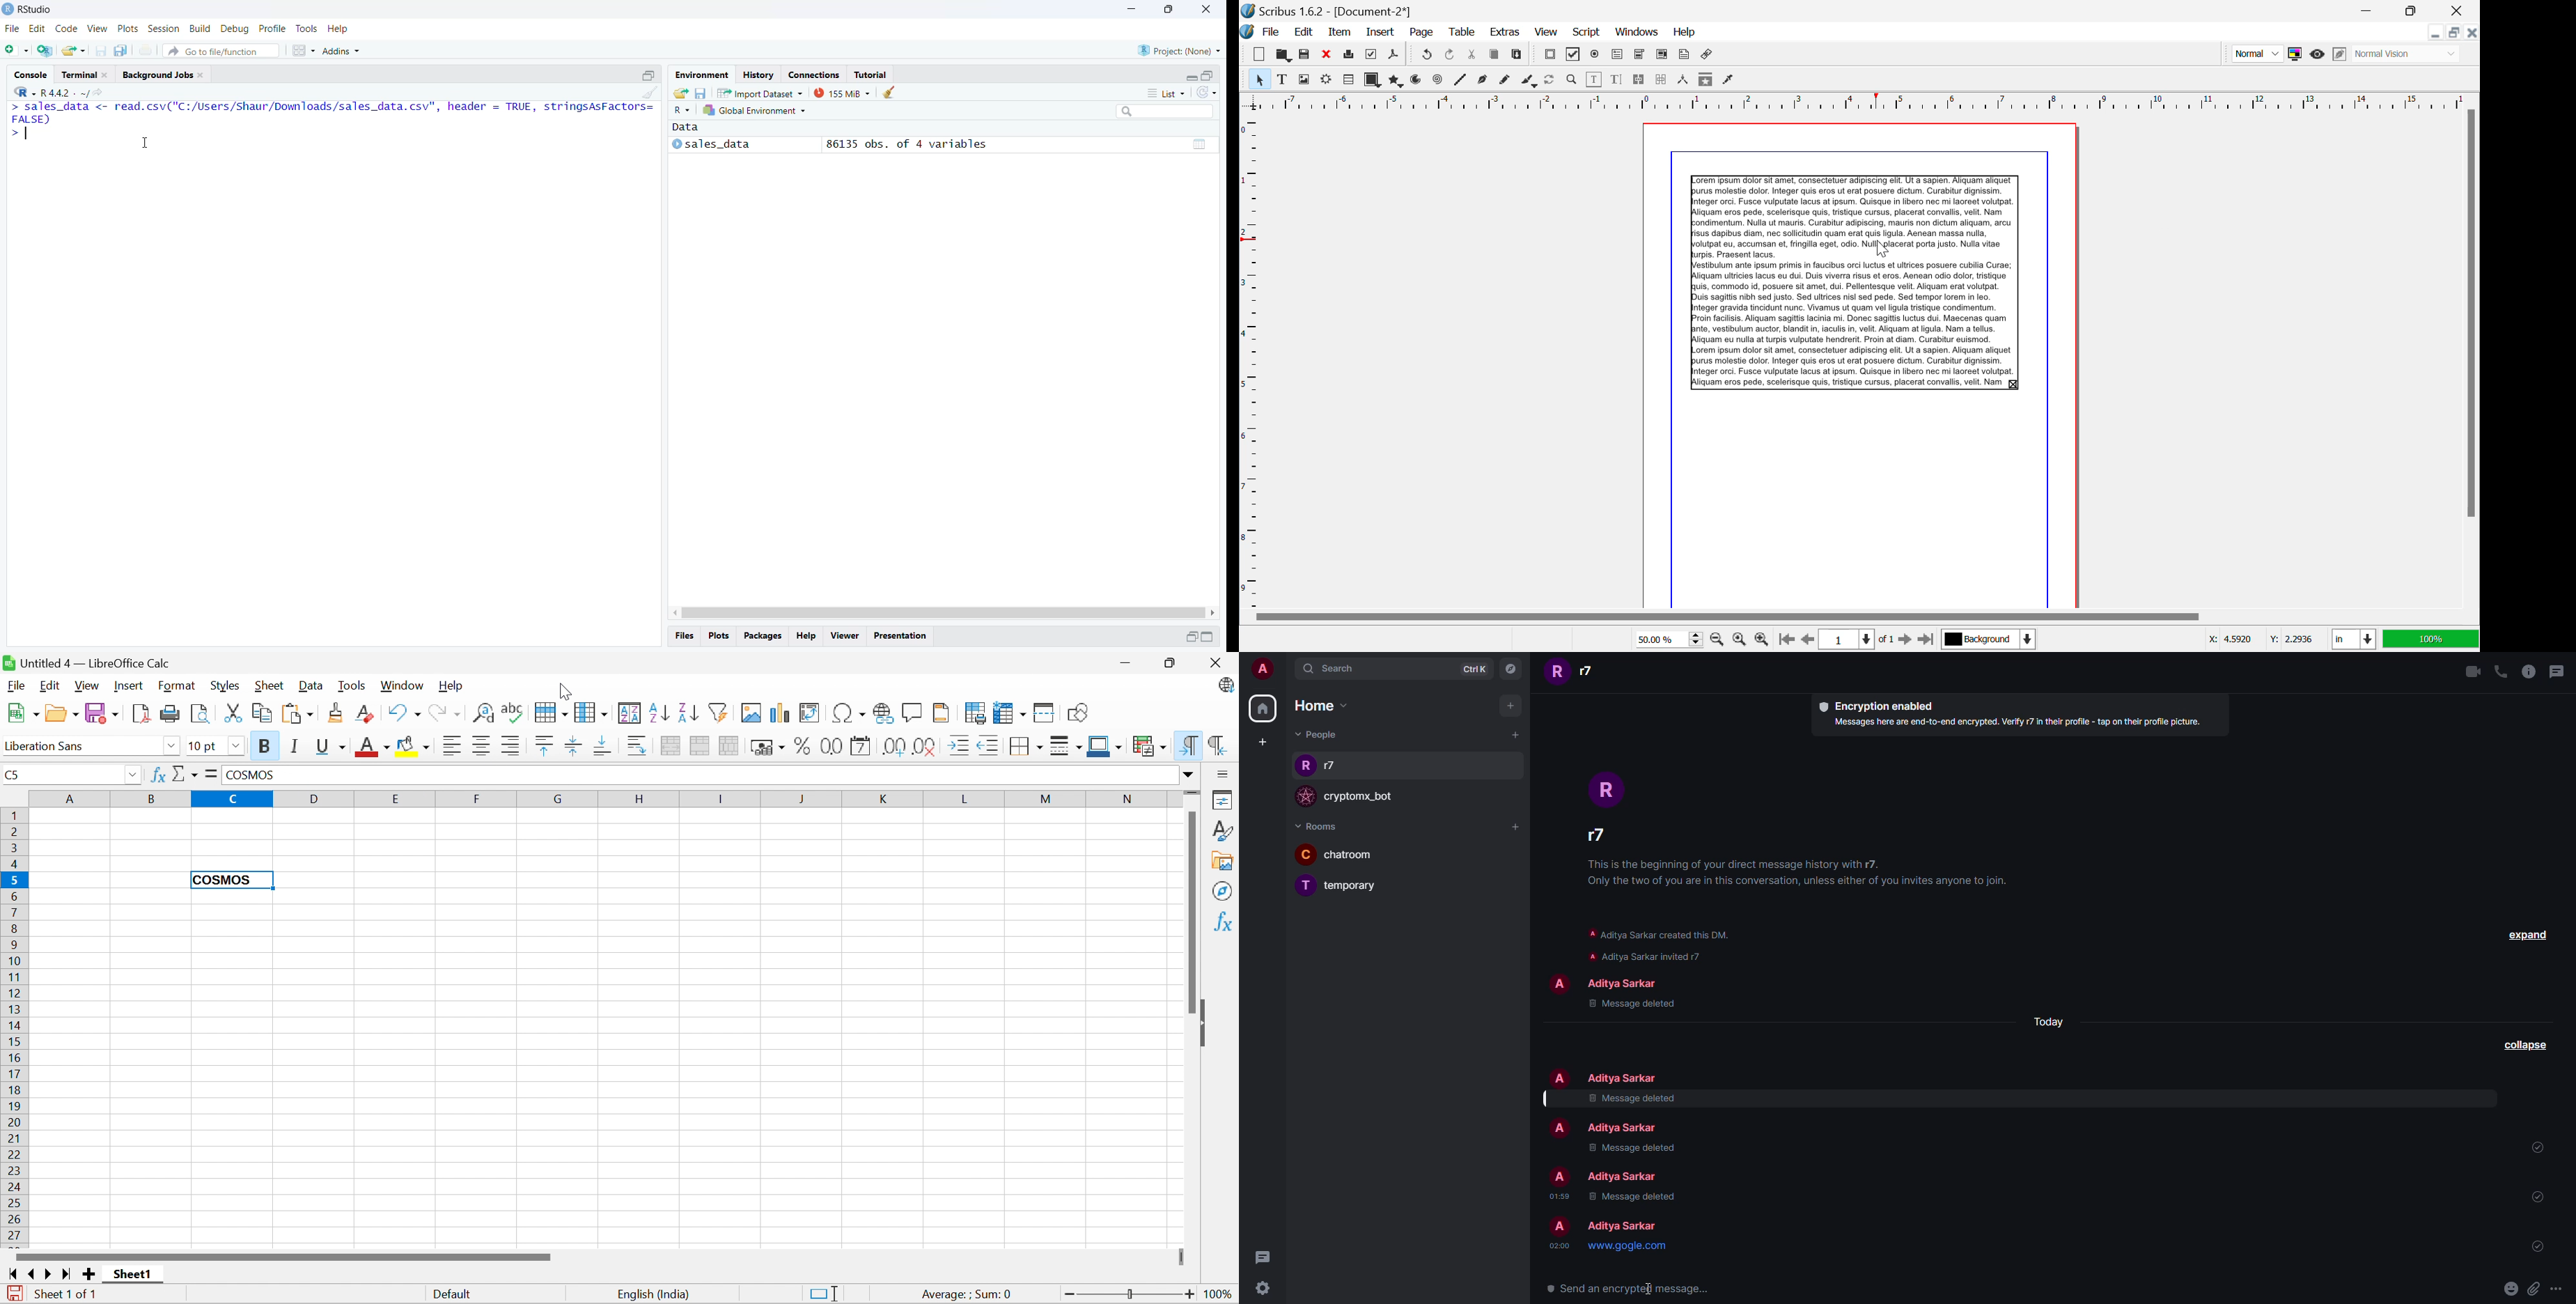  What do you see at coordinates (603, 746) in the screenshot?
I see `Align bottom` at bounding box center [603, 746].